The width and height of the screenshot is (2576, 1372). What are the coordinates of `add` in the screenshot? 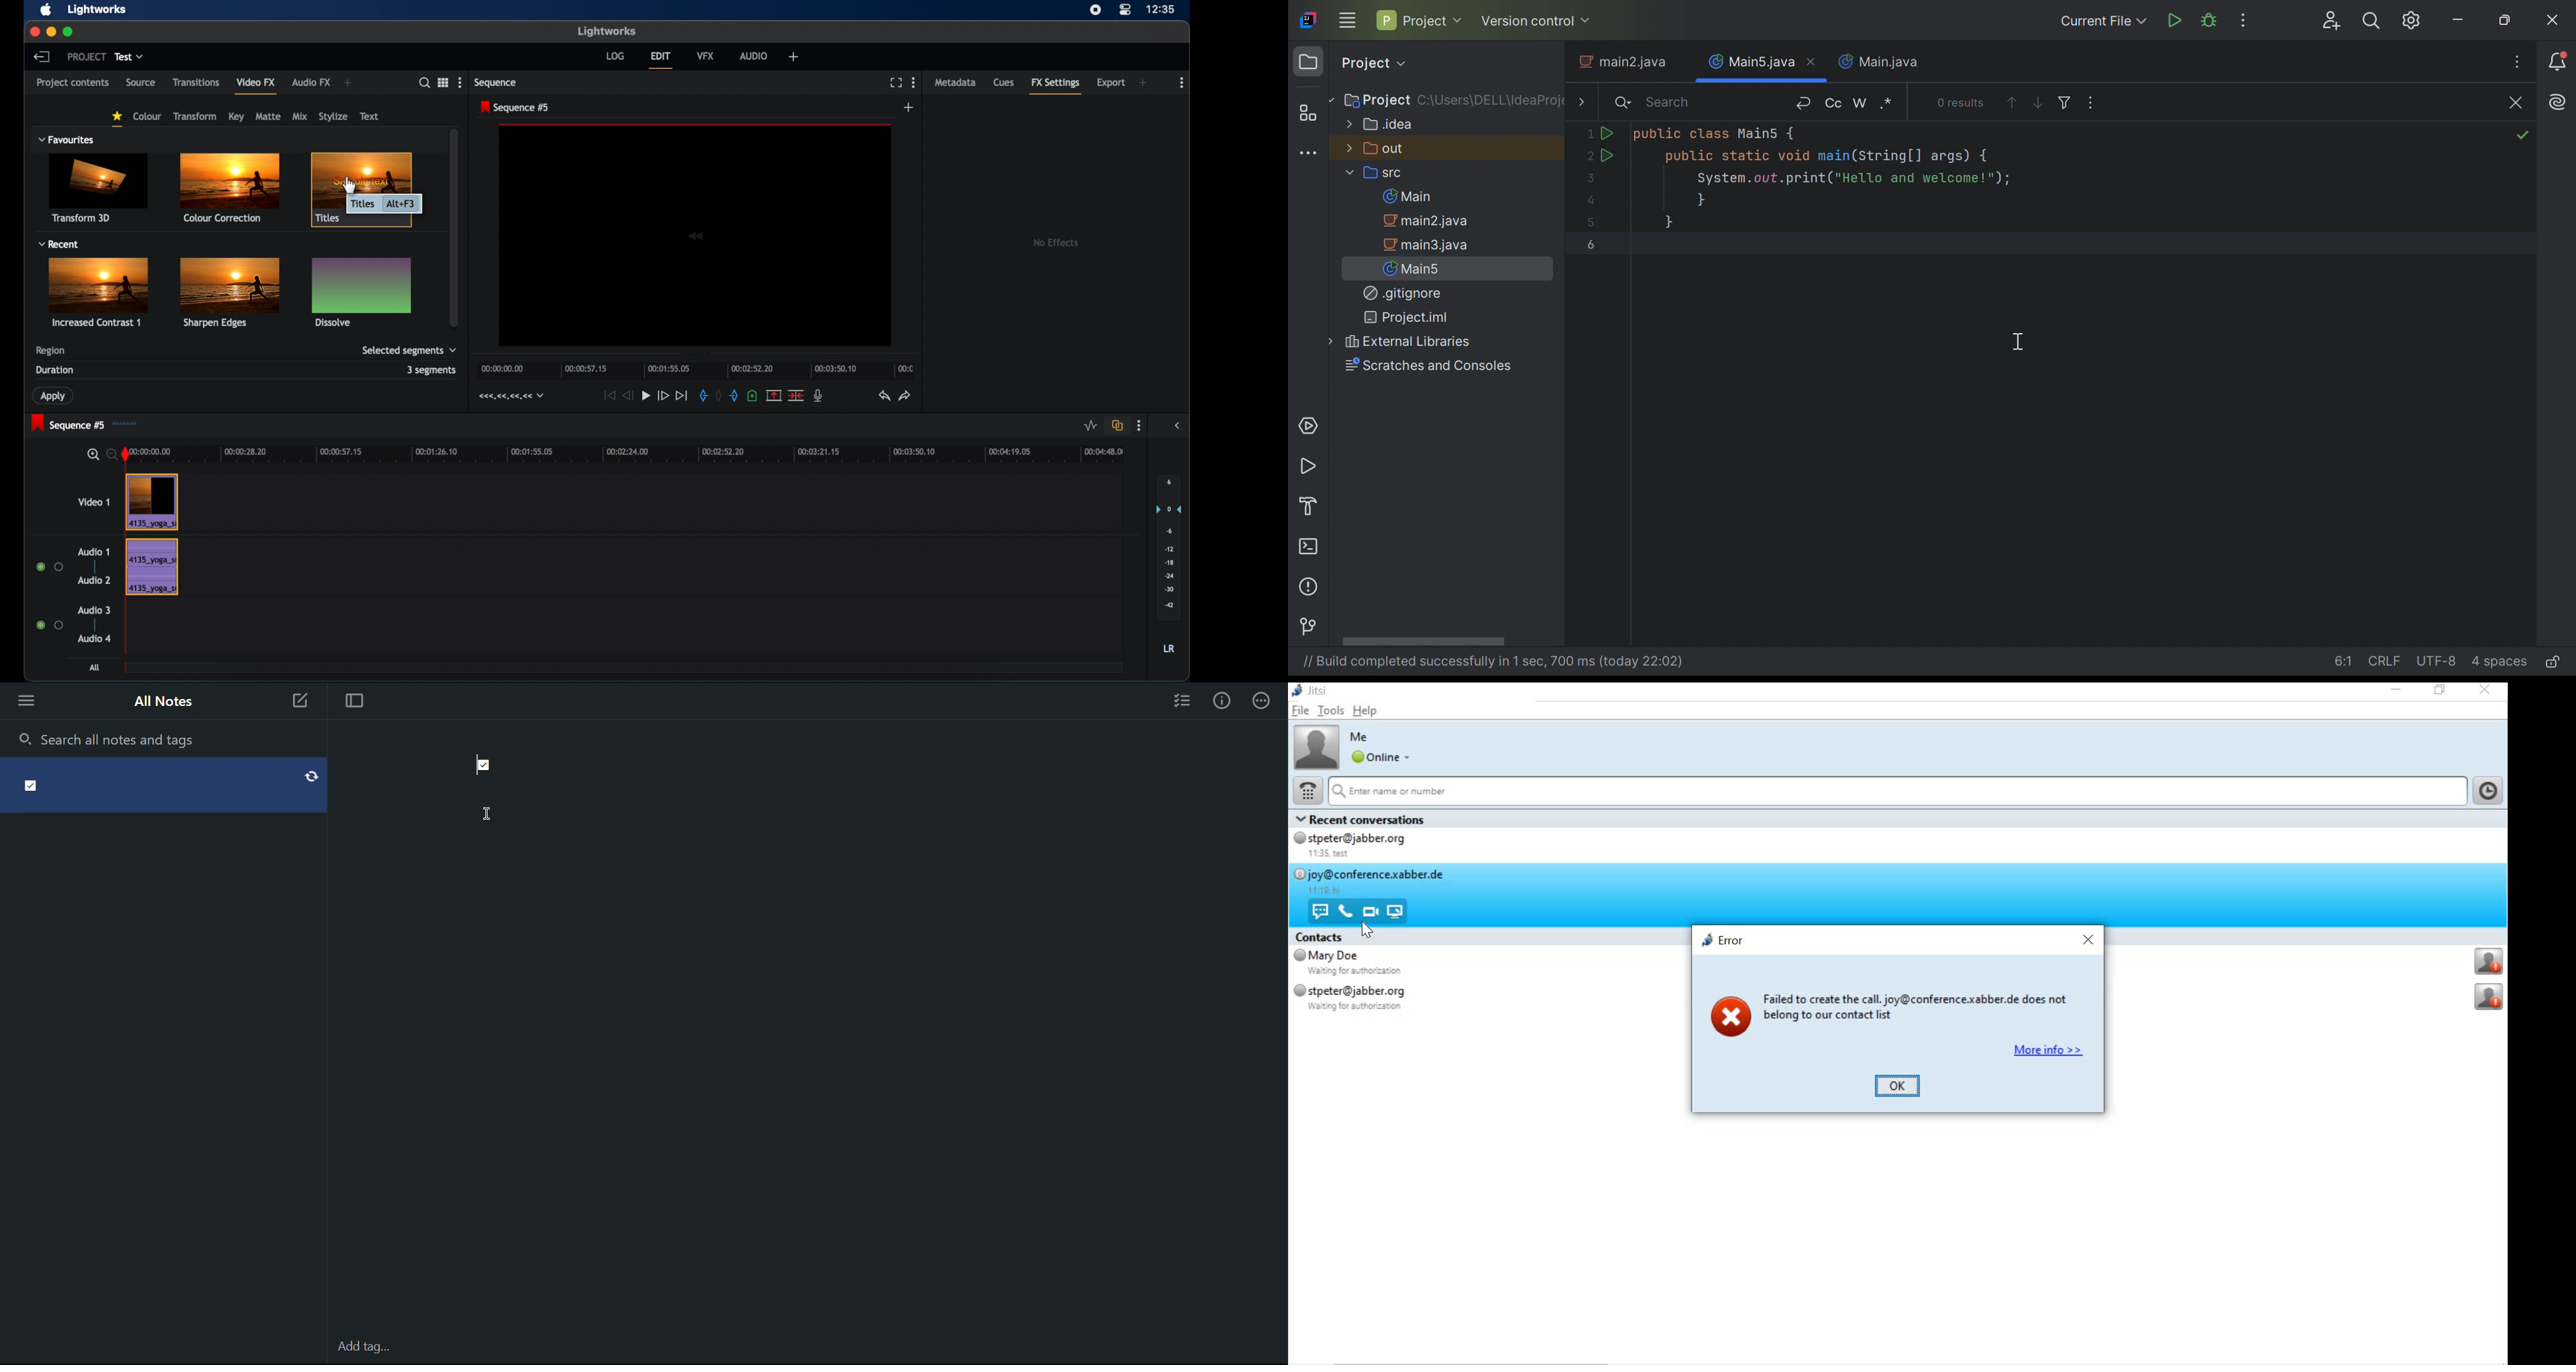 It's located at (910, 108).